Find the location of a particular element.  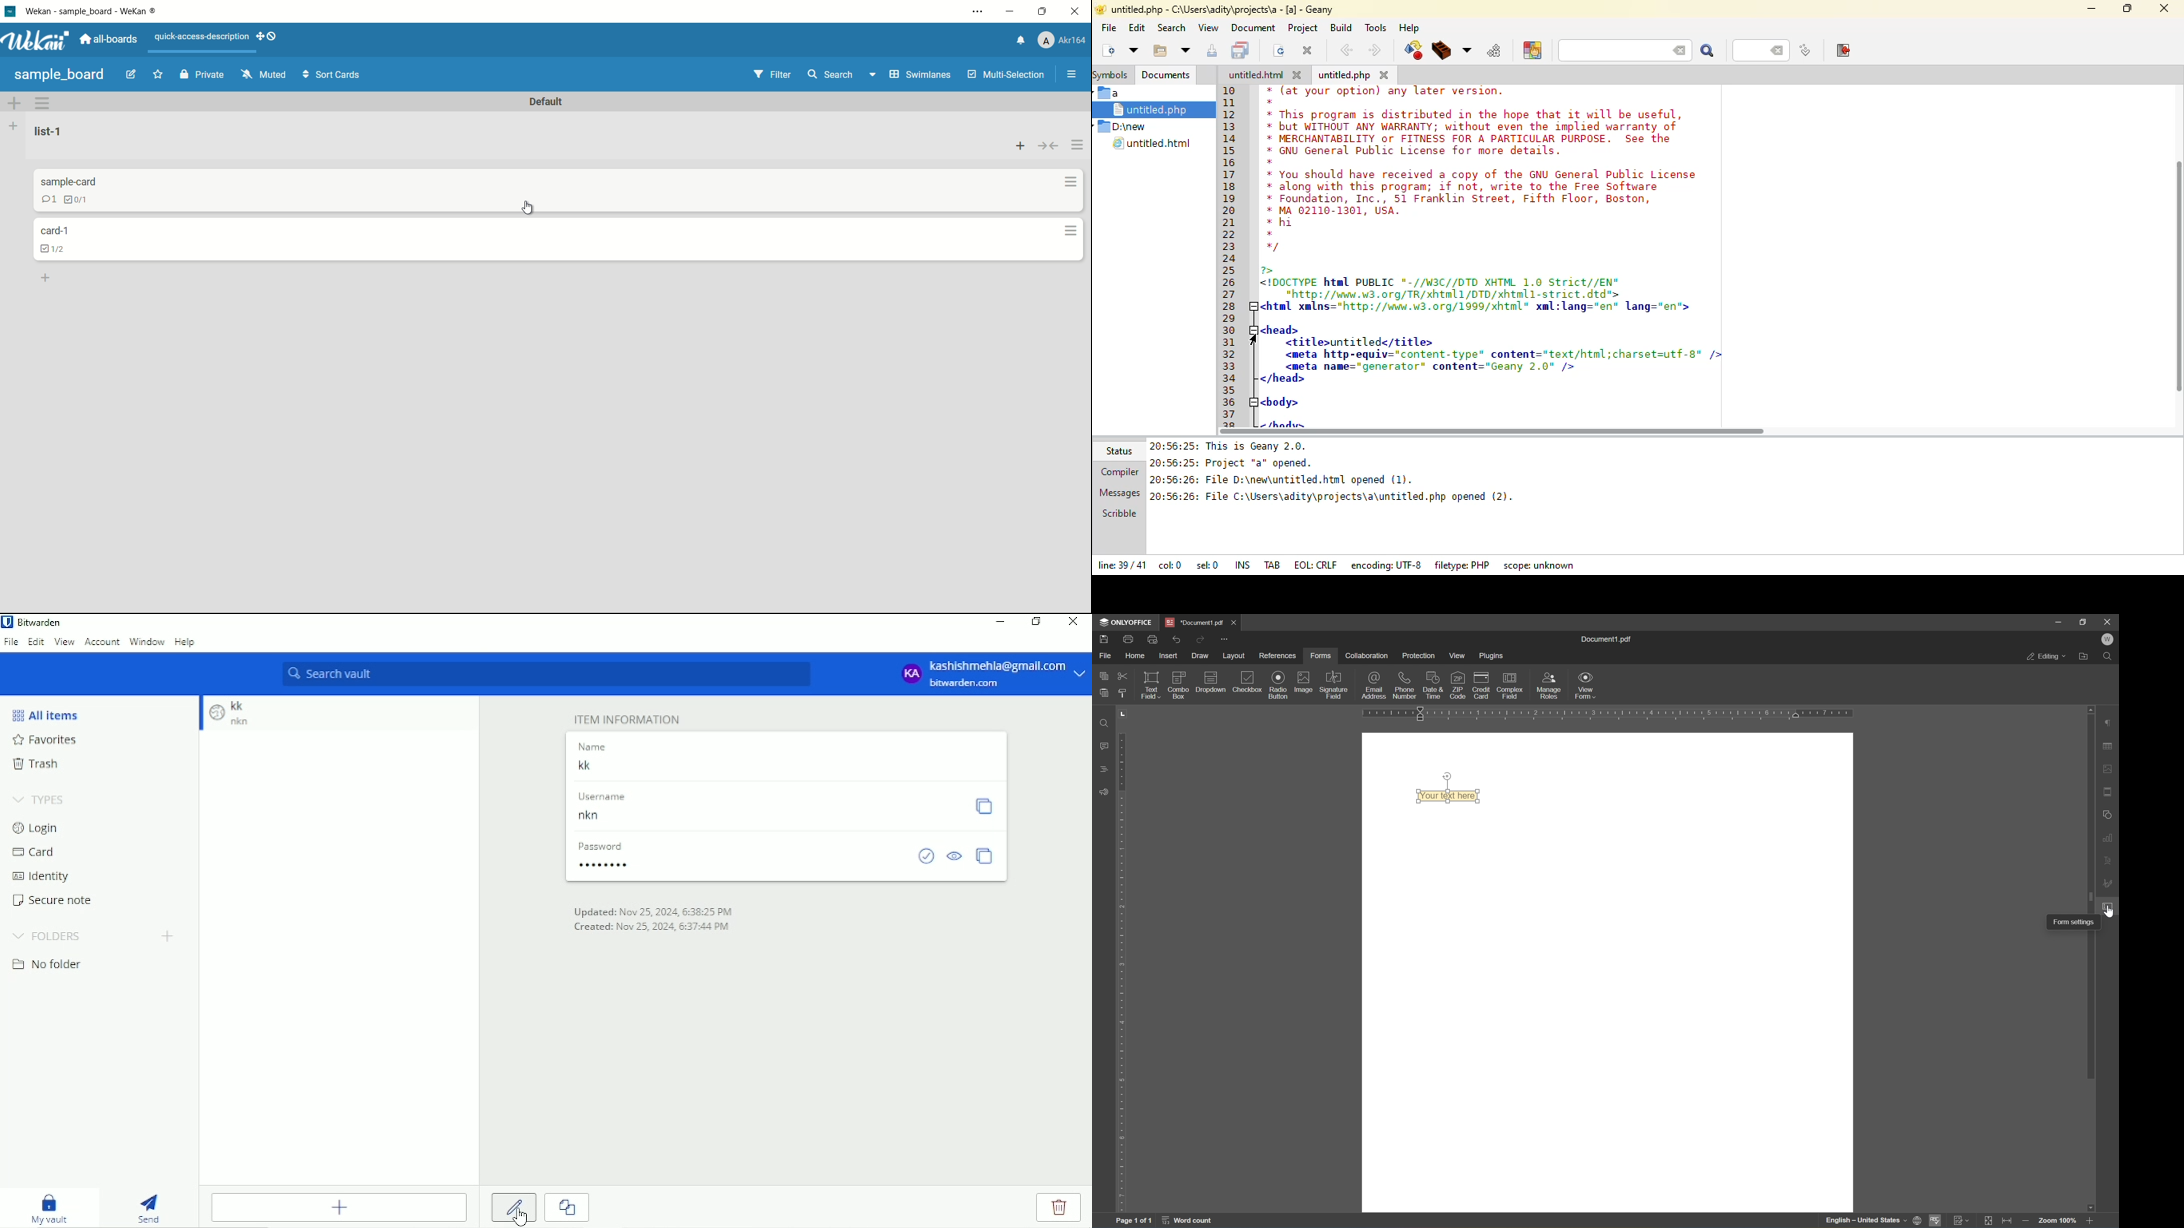

welcome is located at coordinates (2108, 640).